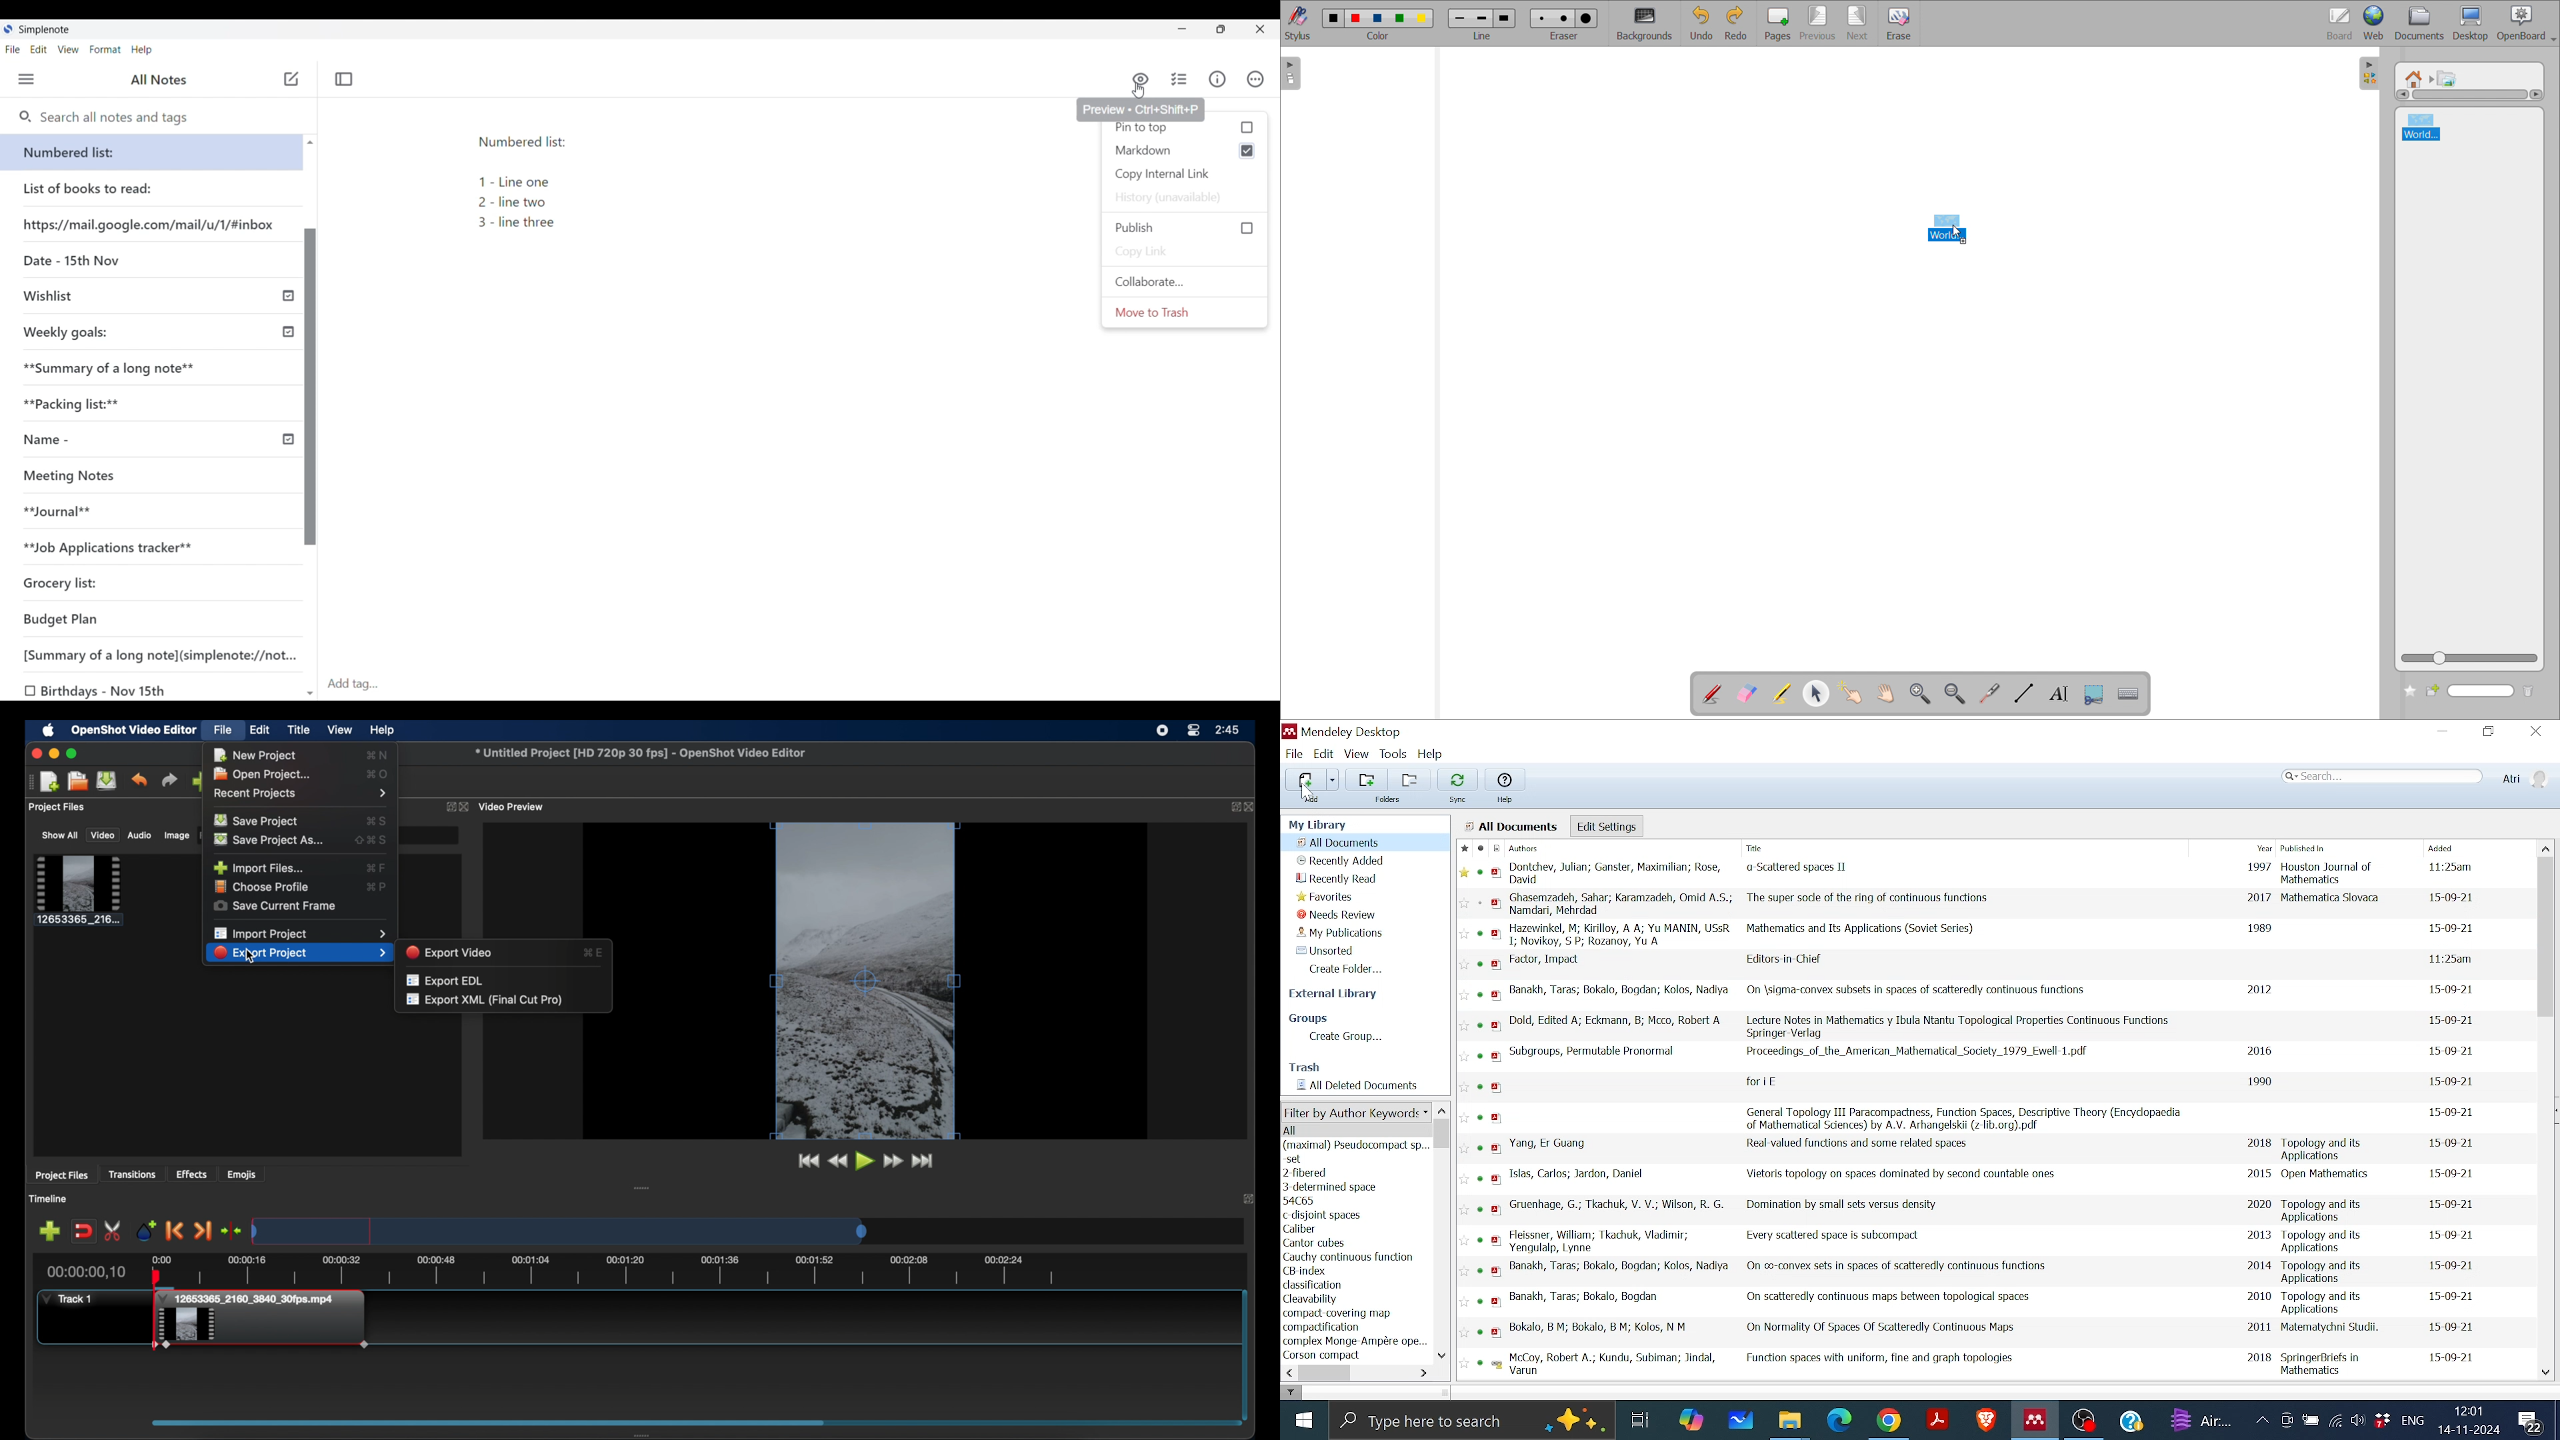 The width and height of the screenshot is (2576, 1456). I want to click on pdf, so click(1500, 873).